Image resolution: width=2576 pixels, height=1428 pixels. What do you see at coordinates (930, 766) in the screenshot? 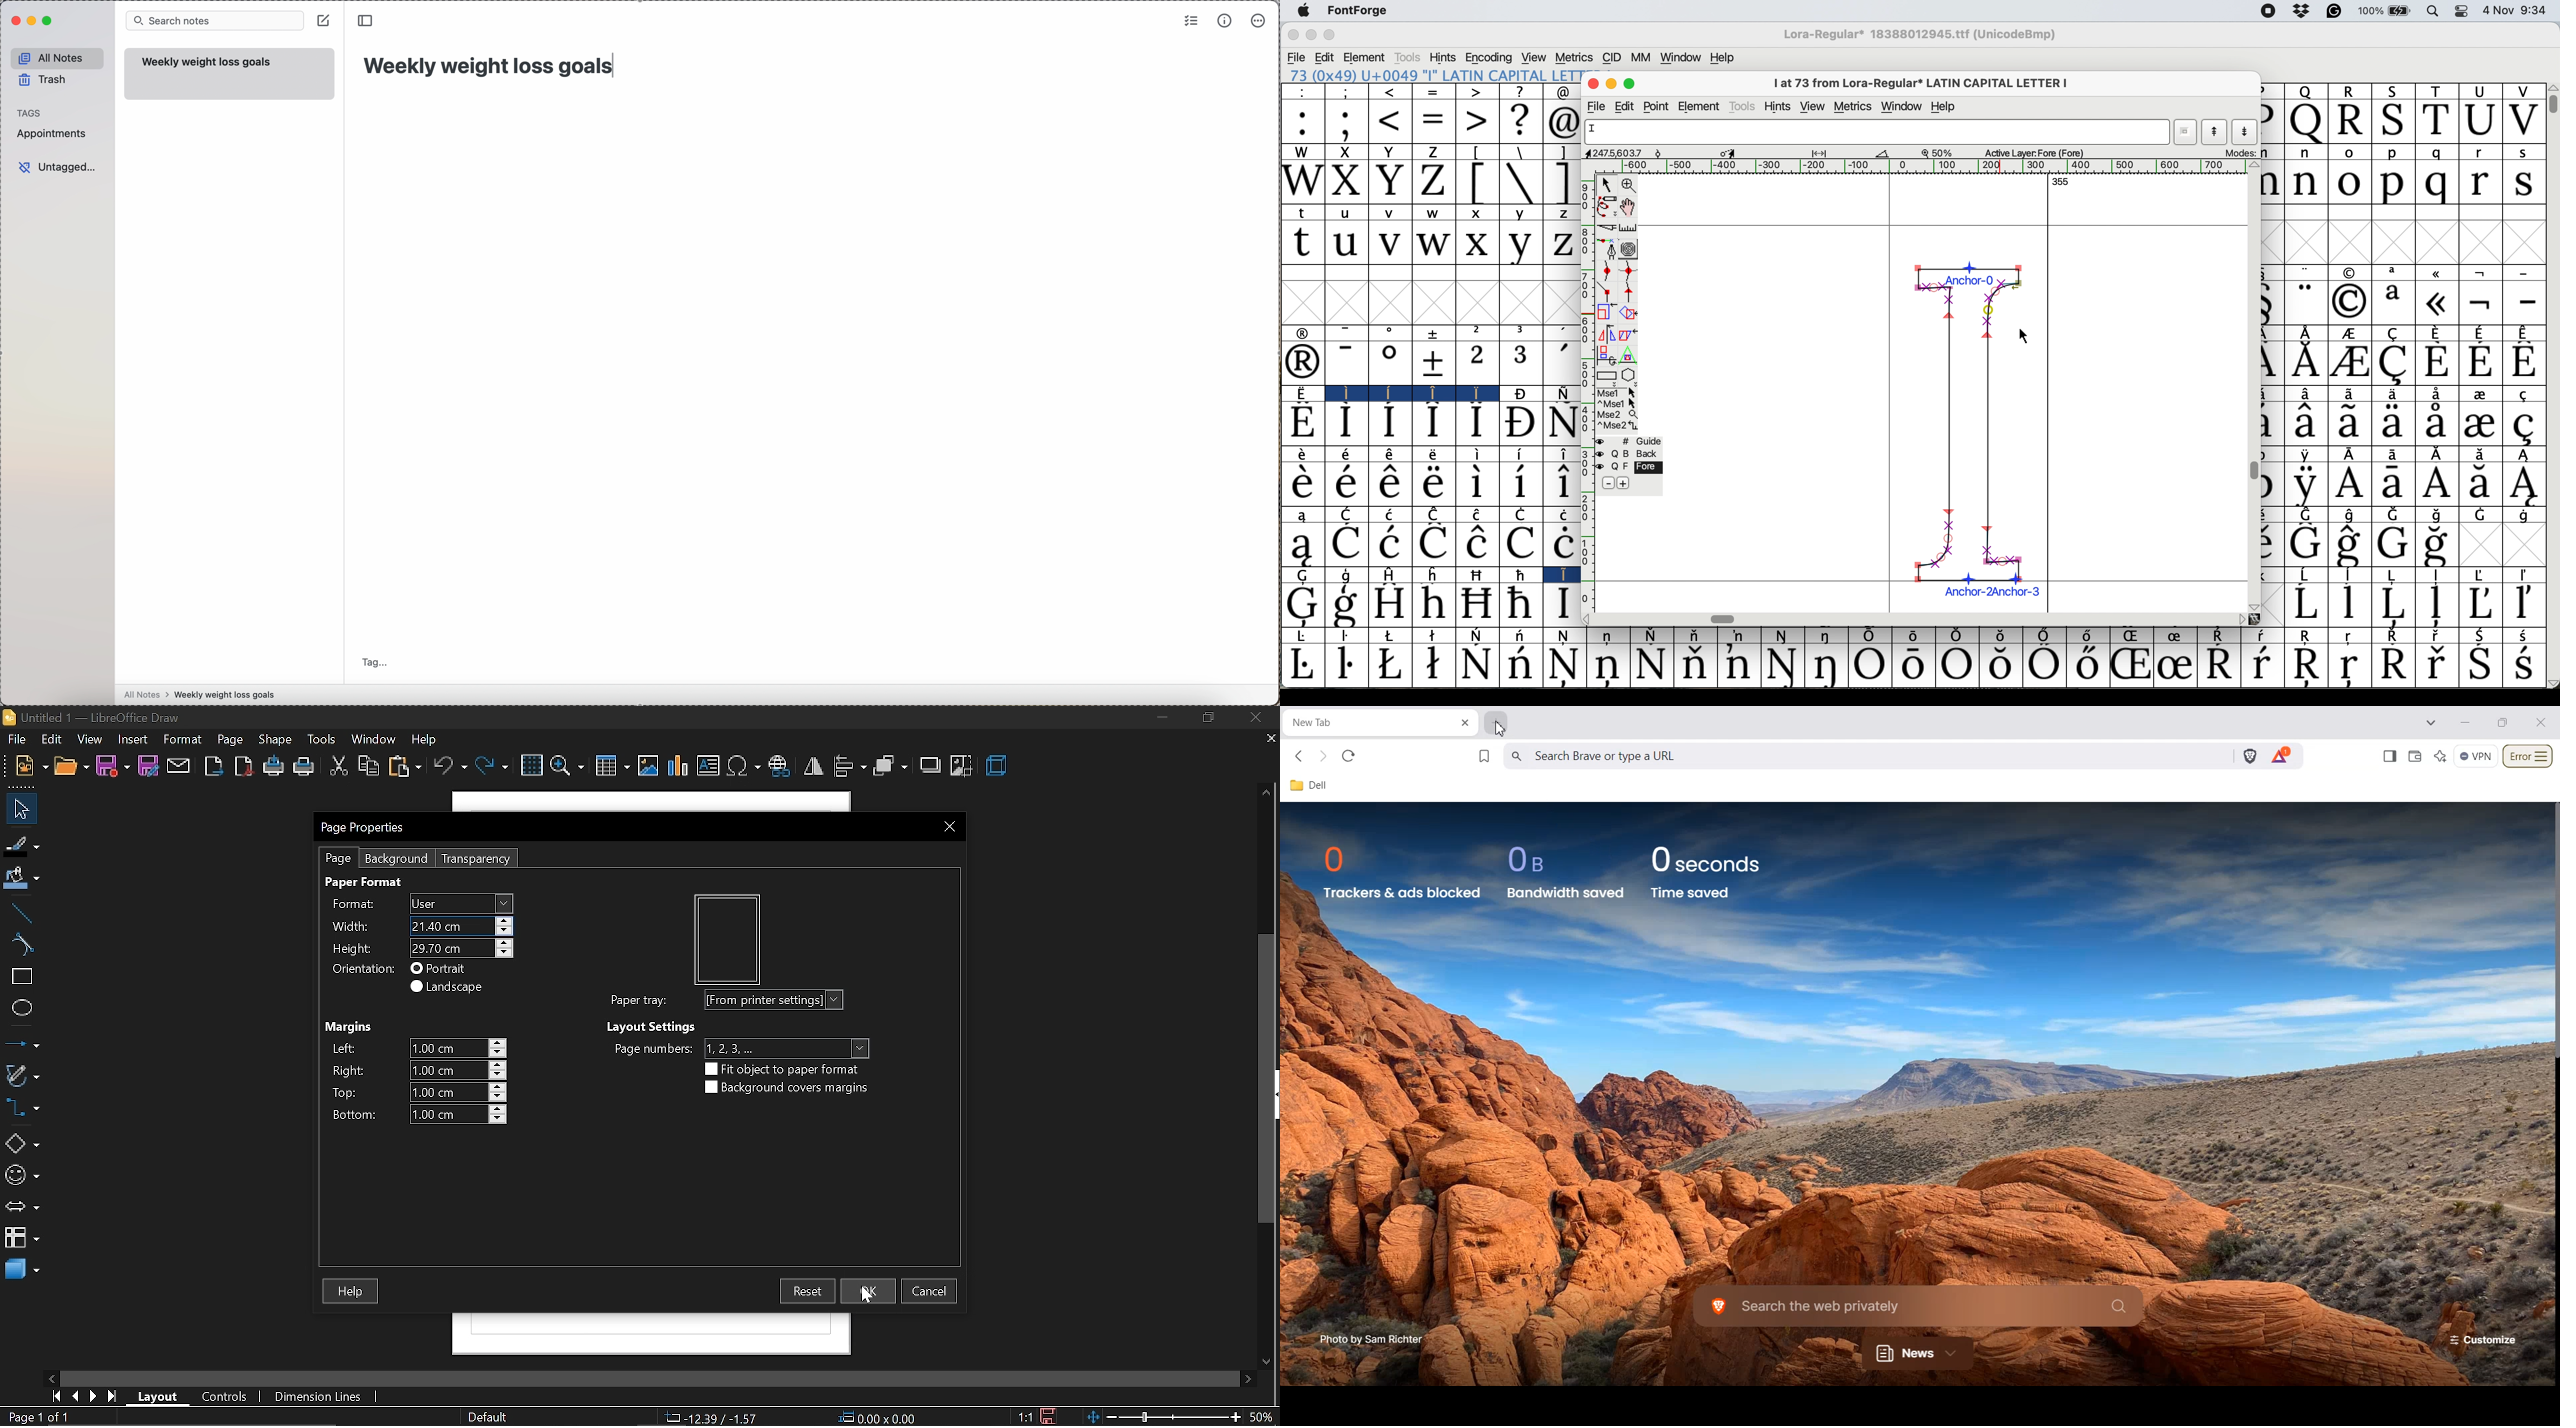
I see `shadow` at bounding box center [930, 766].